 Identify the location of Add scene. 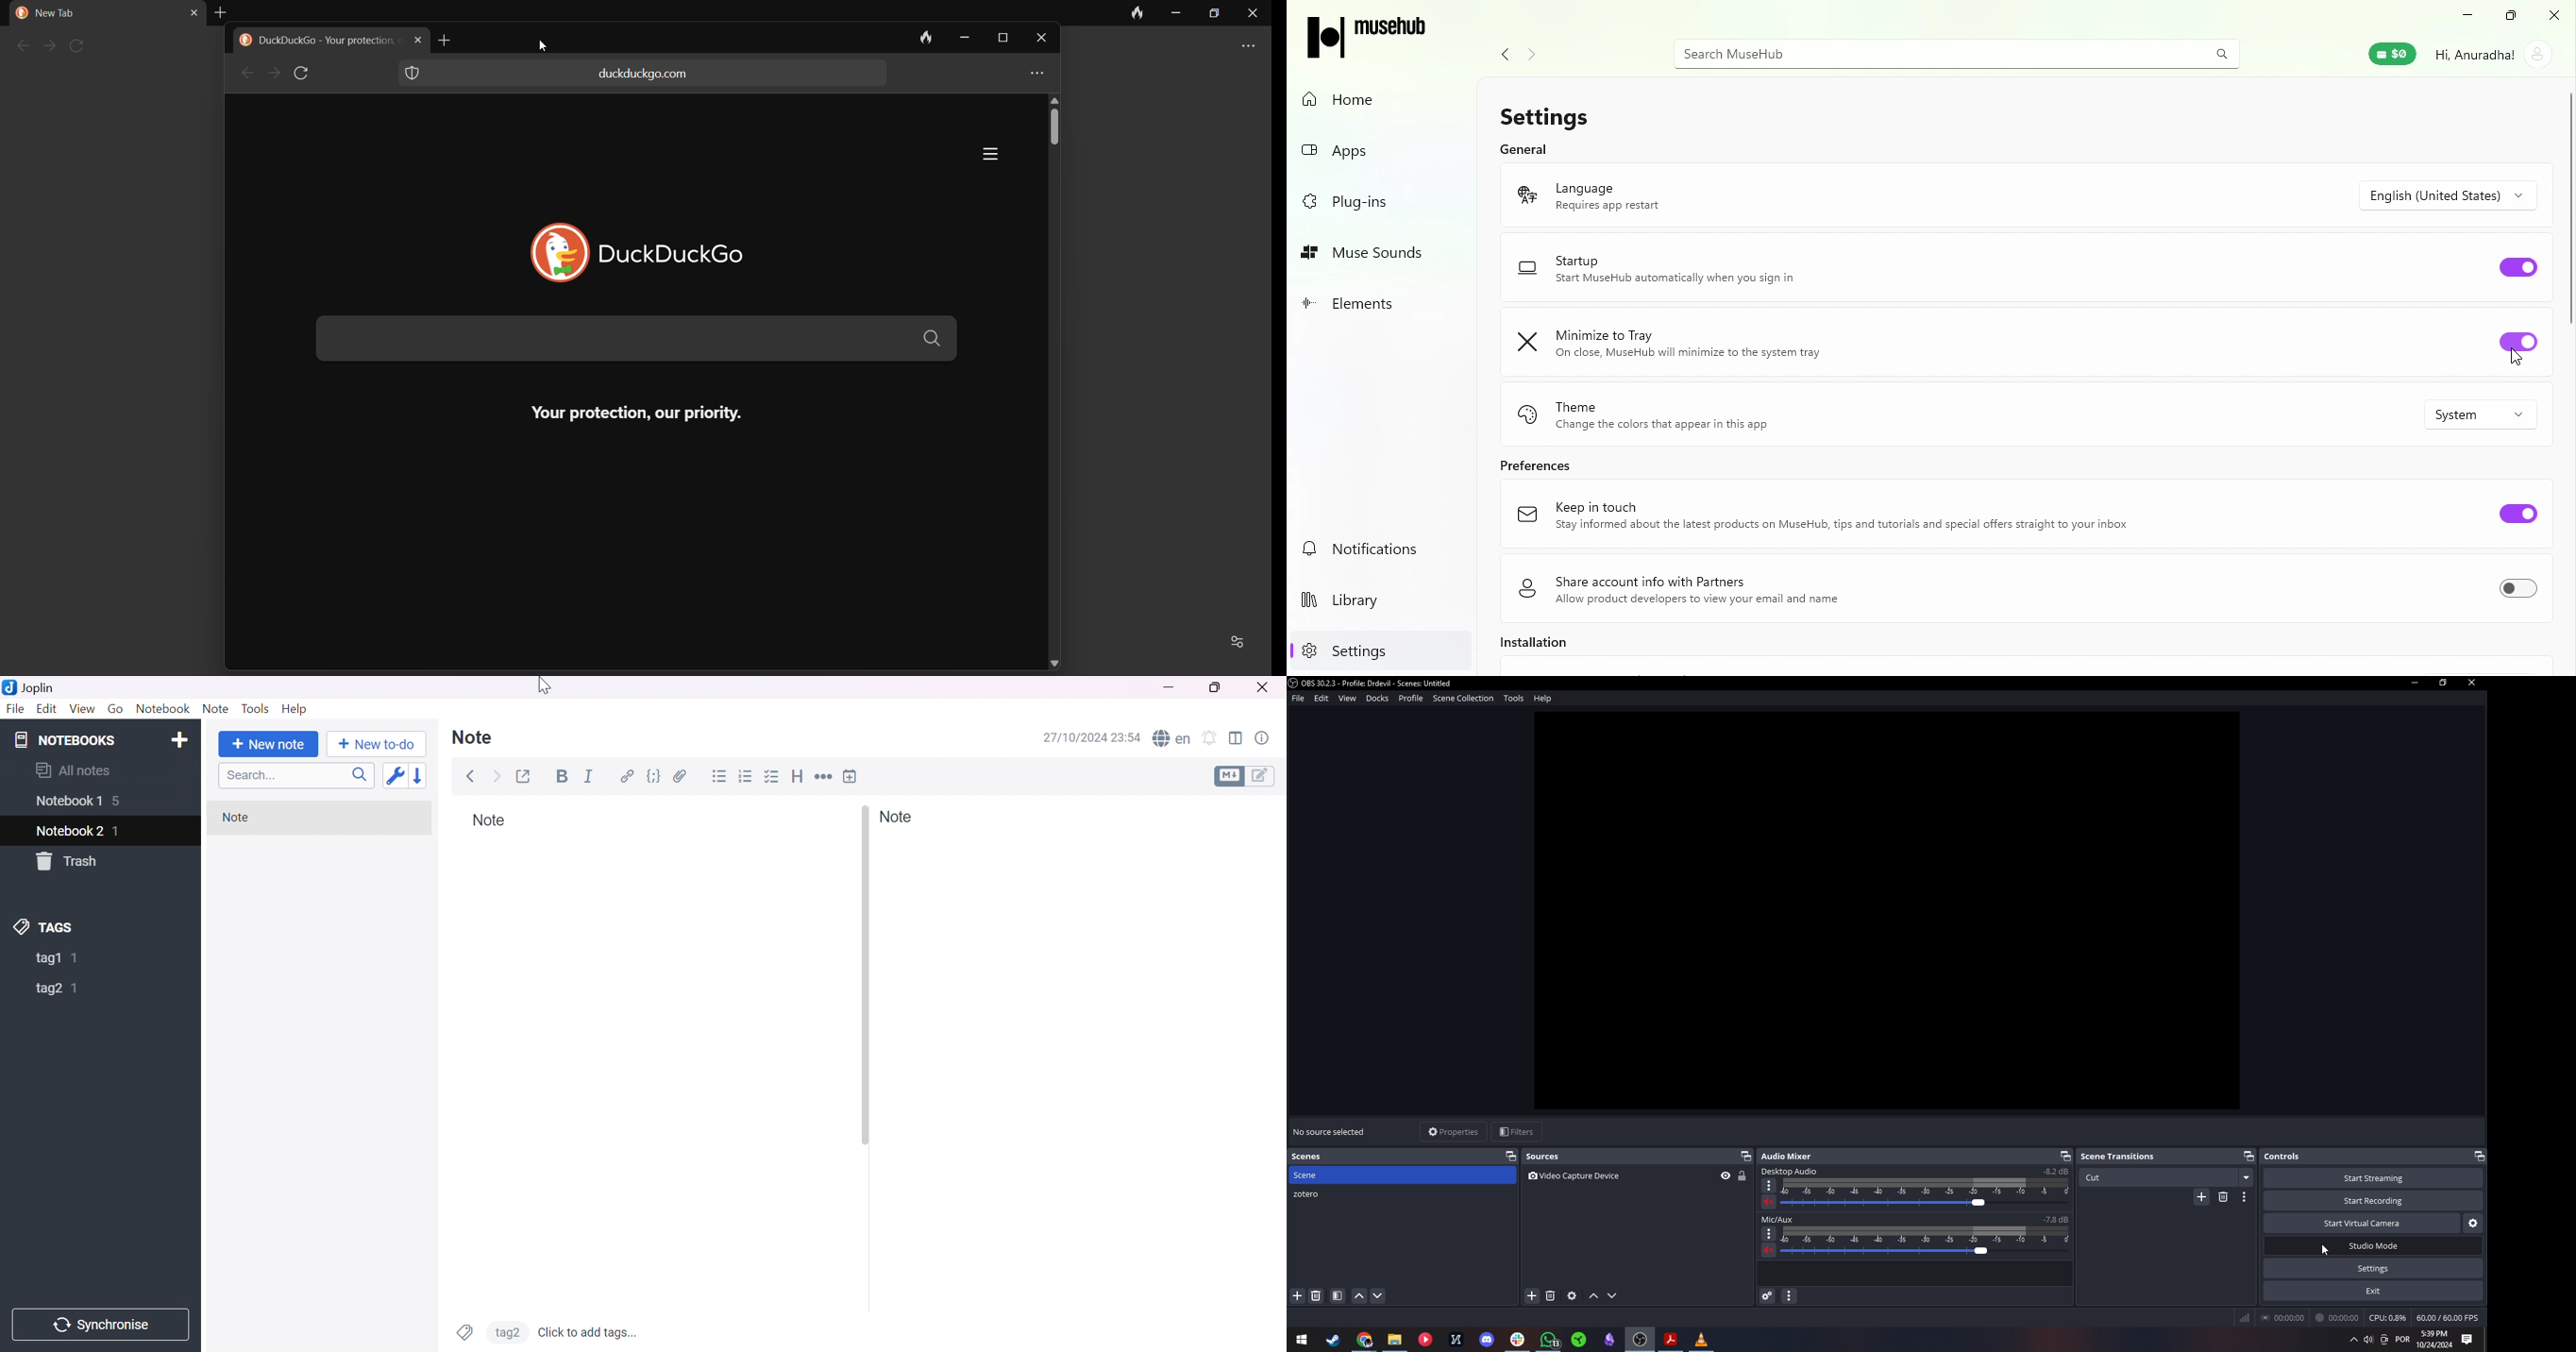
(1298, 1297).